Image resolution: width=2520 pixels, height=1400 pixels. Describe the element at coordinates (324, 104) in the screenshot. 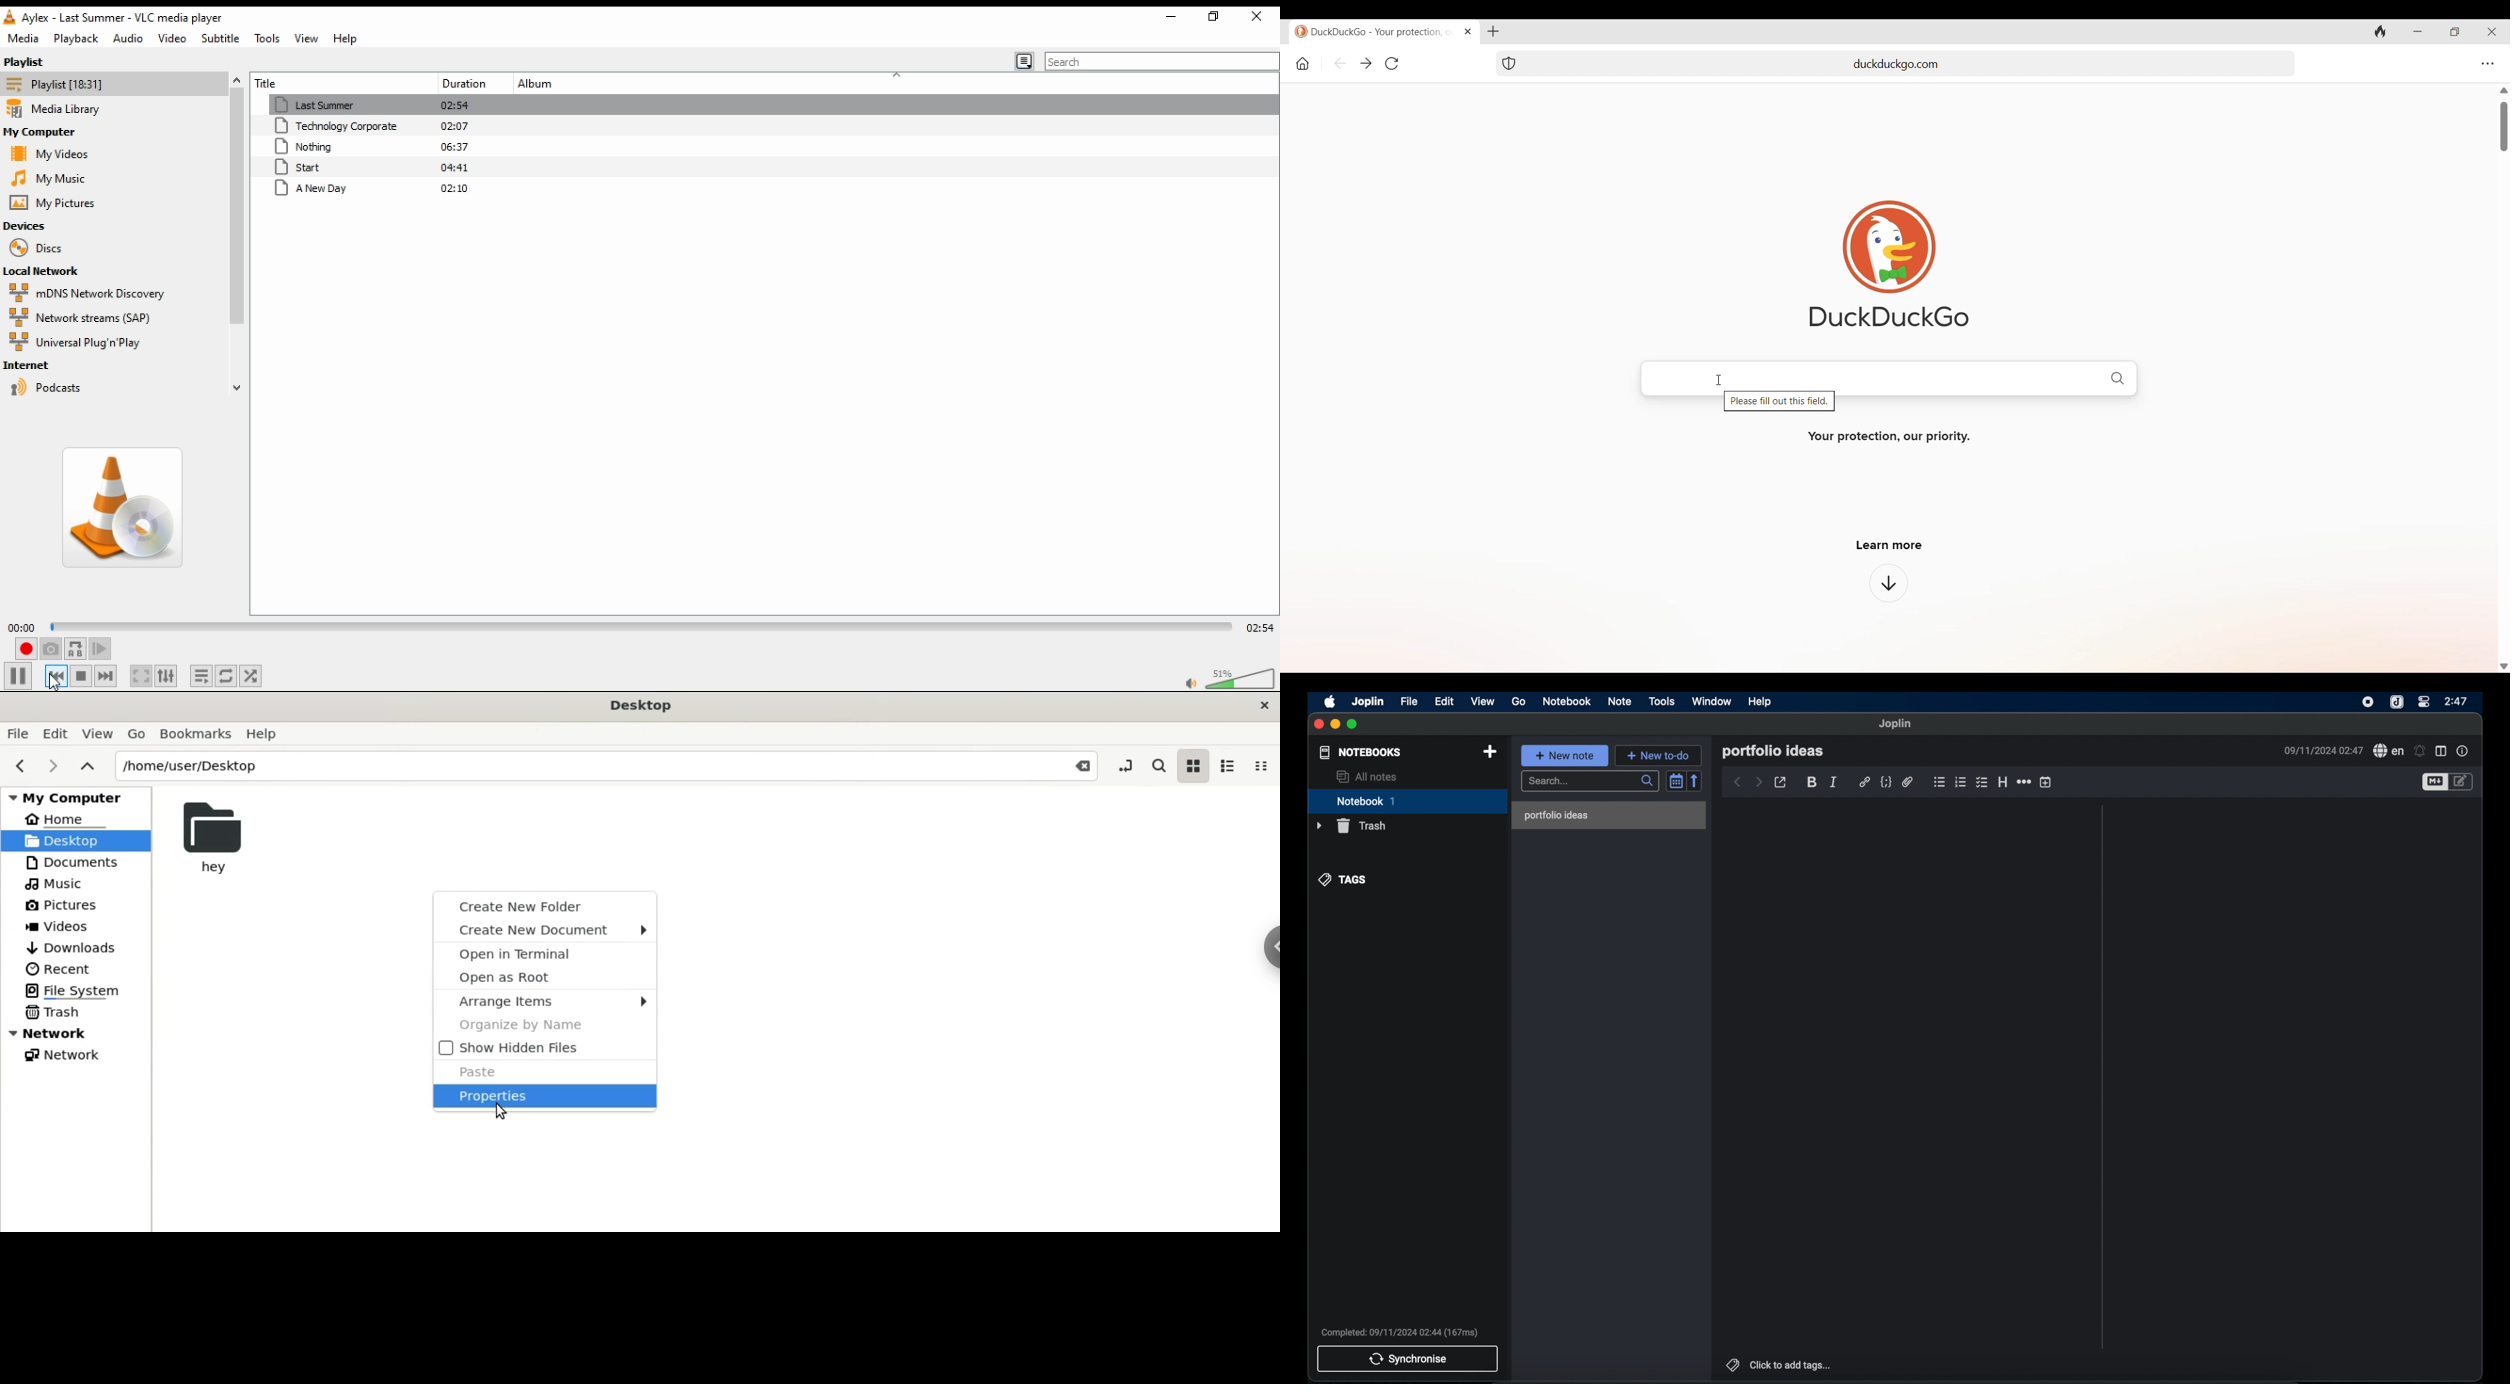

I see `last summer` at that location.